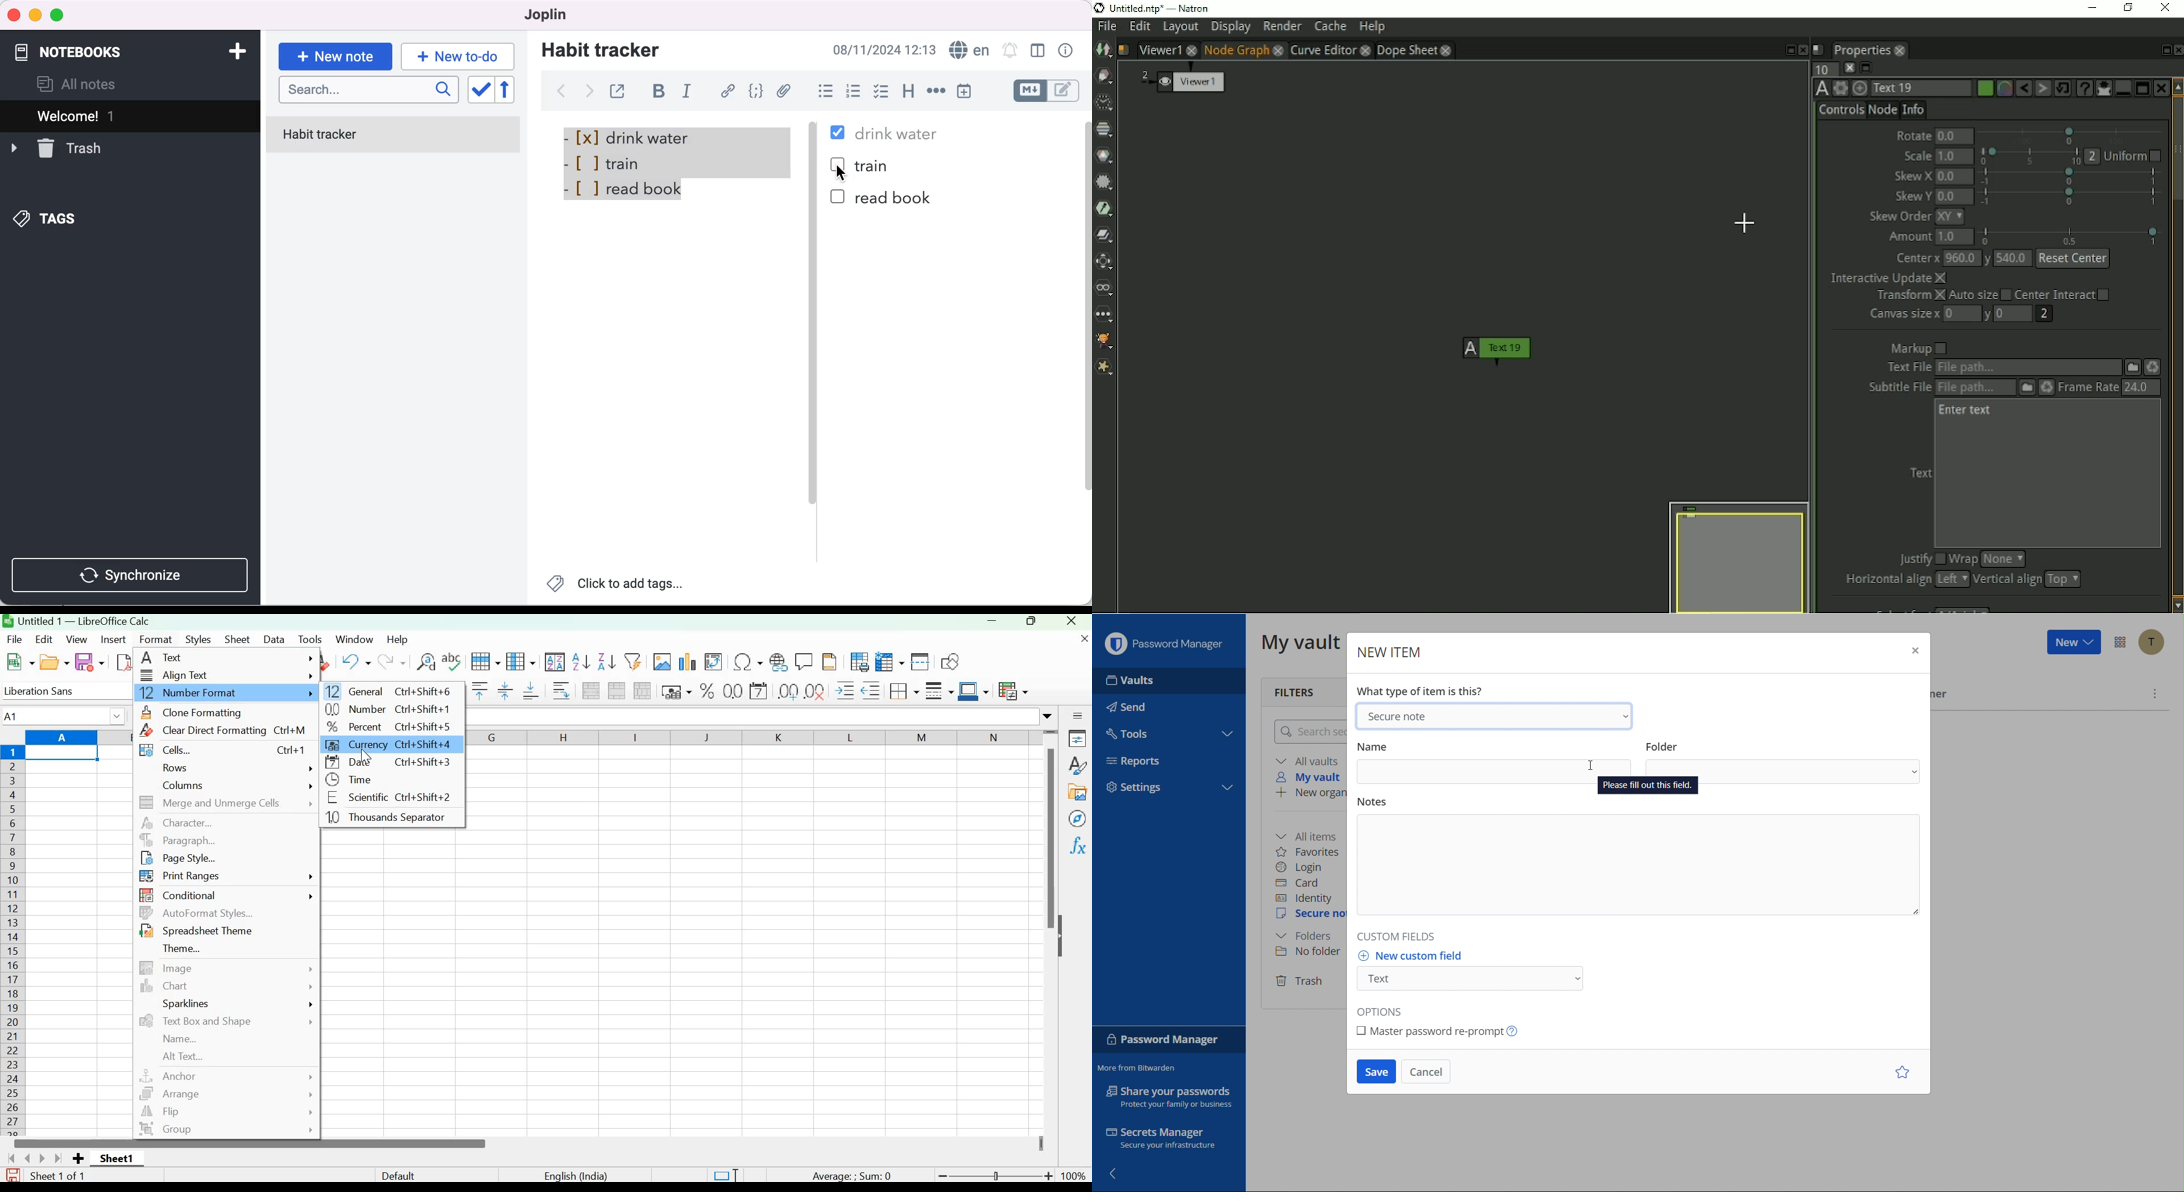 This screenshot has height=1204, width=2184. What do you see at coordinates (228, 824) in the screenshot?
I see `Character` at bounding box center [228, 824].